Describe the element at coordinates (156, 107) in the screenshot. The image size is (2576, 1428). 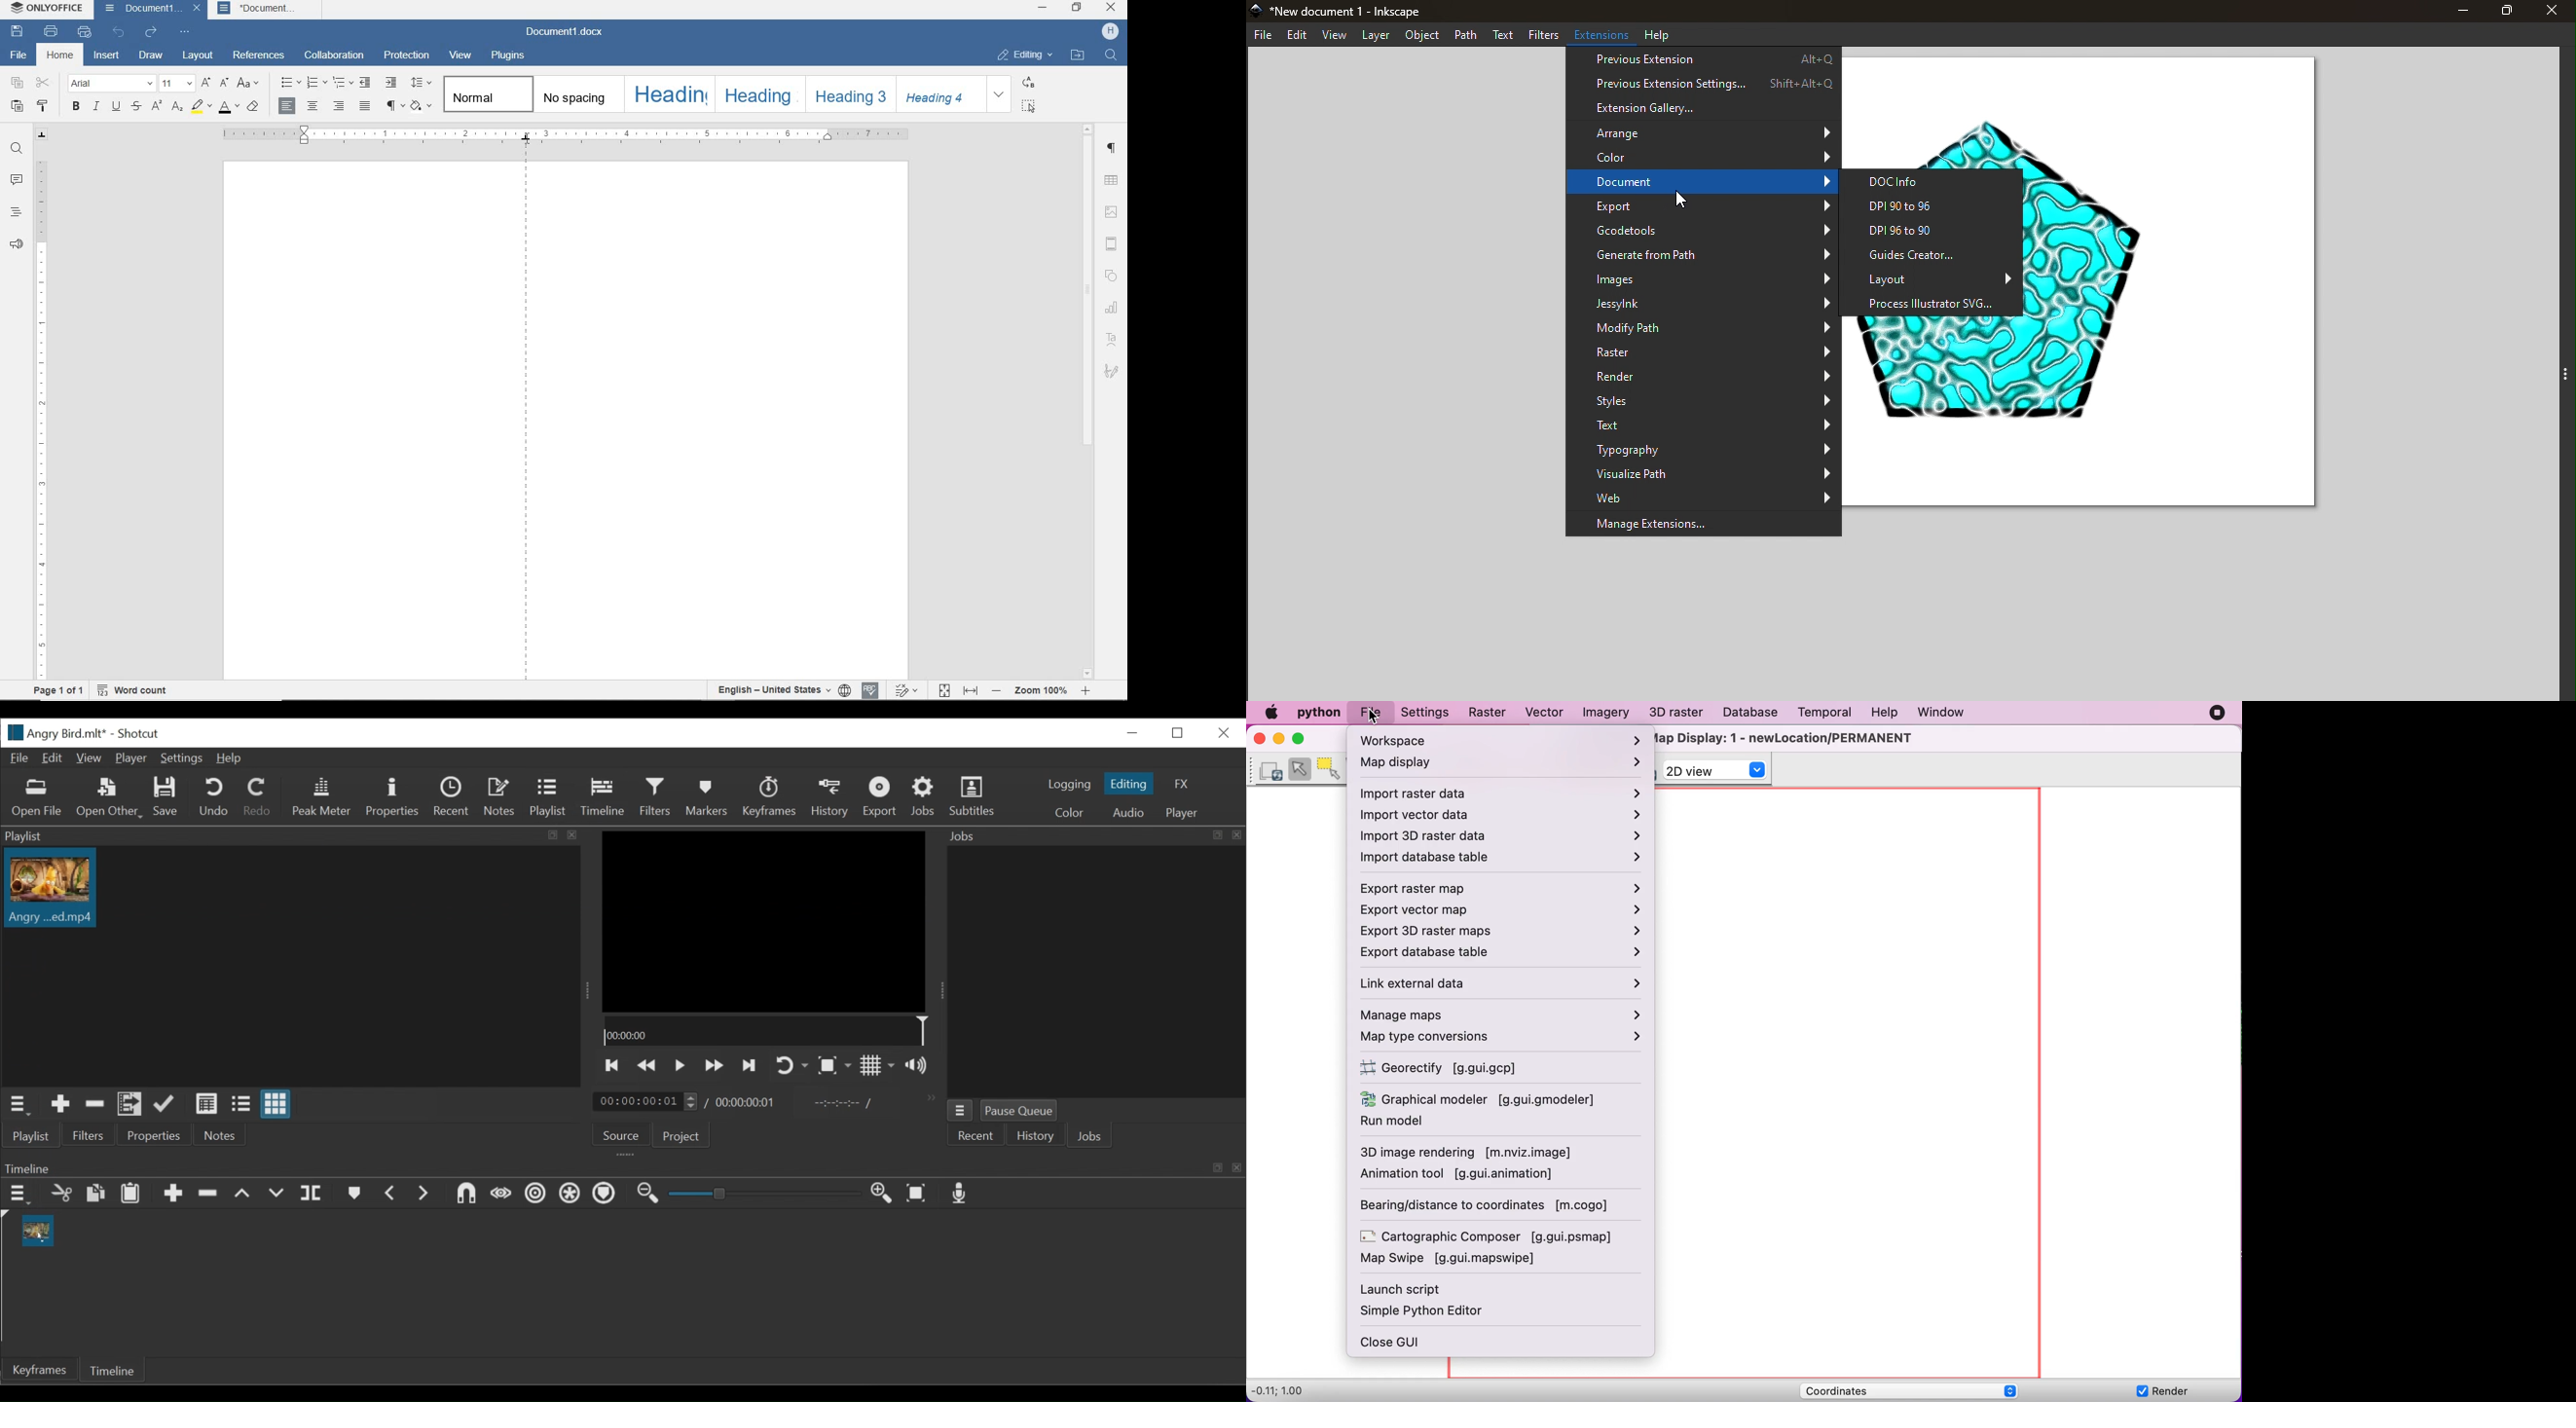
I see `SUPERSCRIPT` at that location.